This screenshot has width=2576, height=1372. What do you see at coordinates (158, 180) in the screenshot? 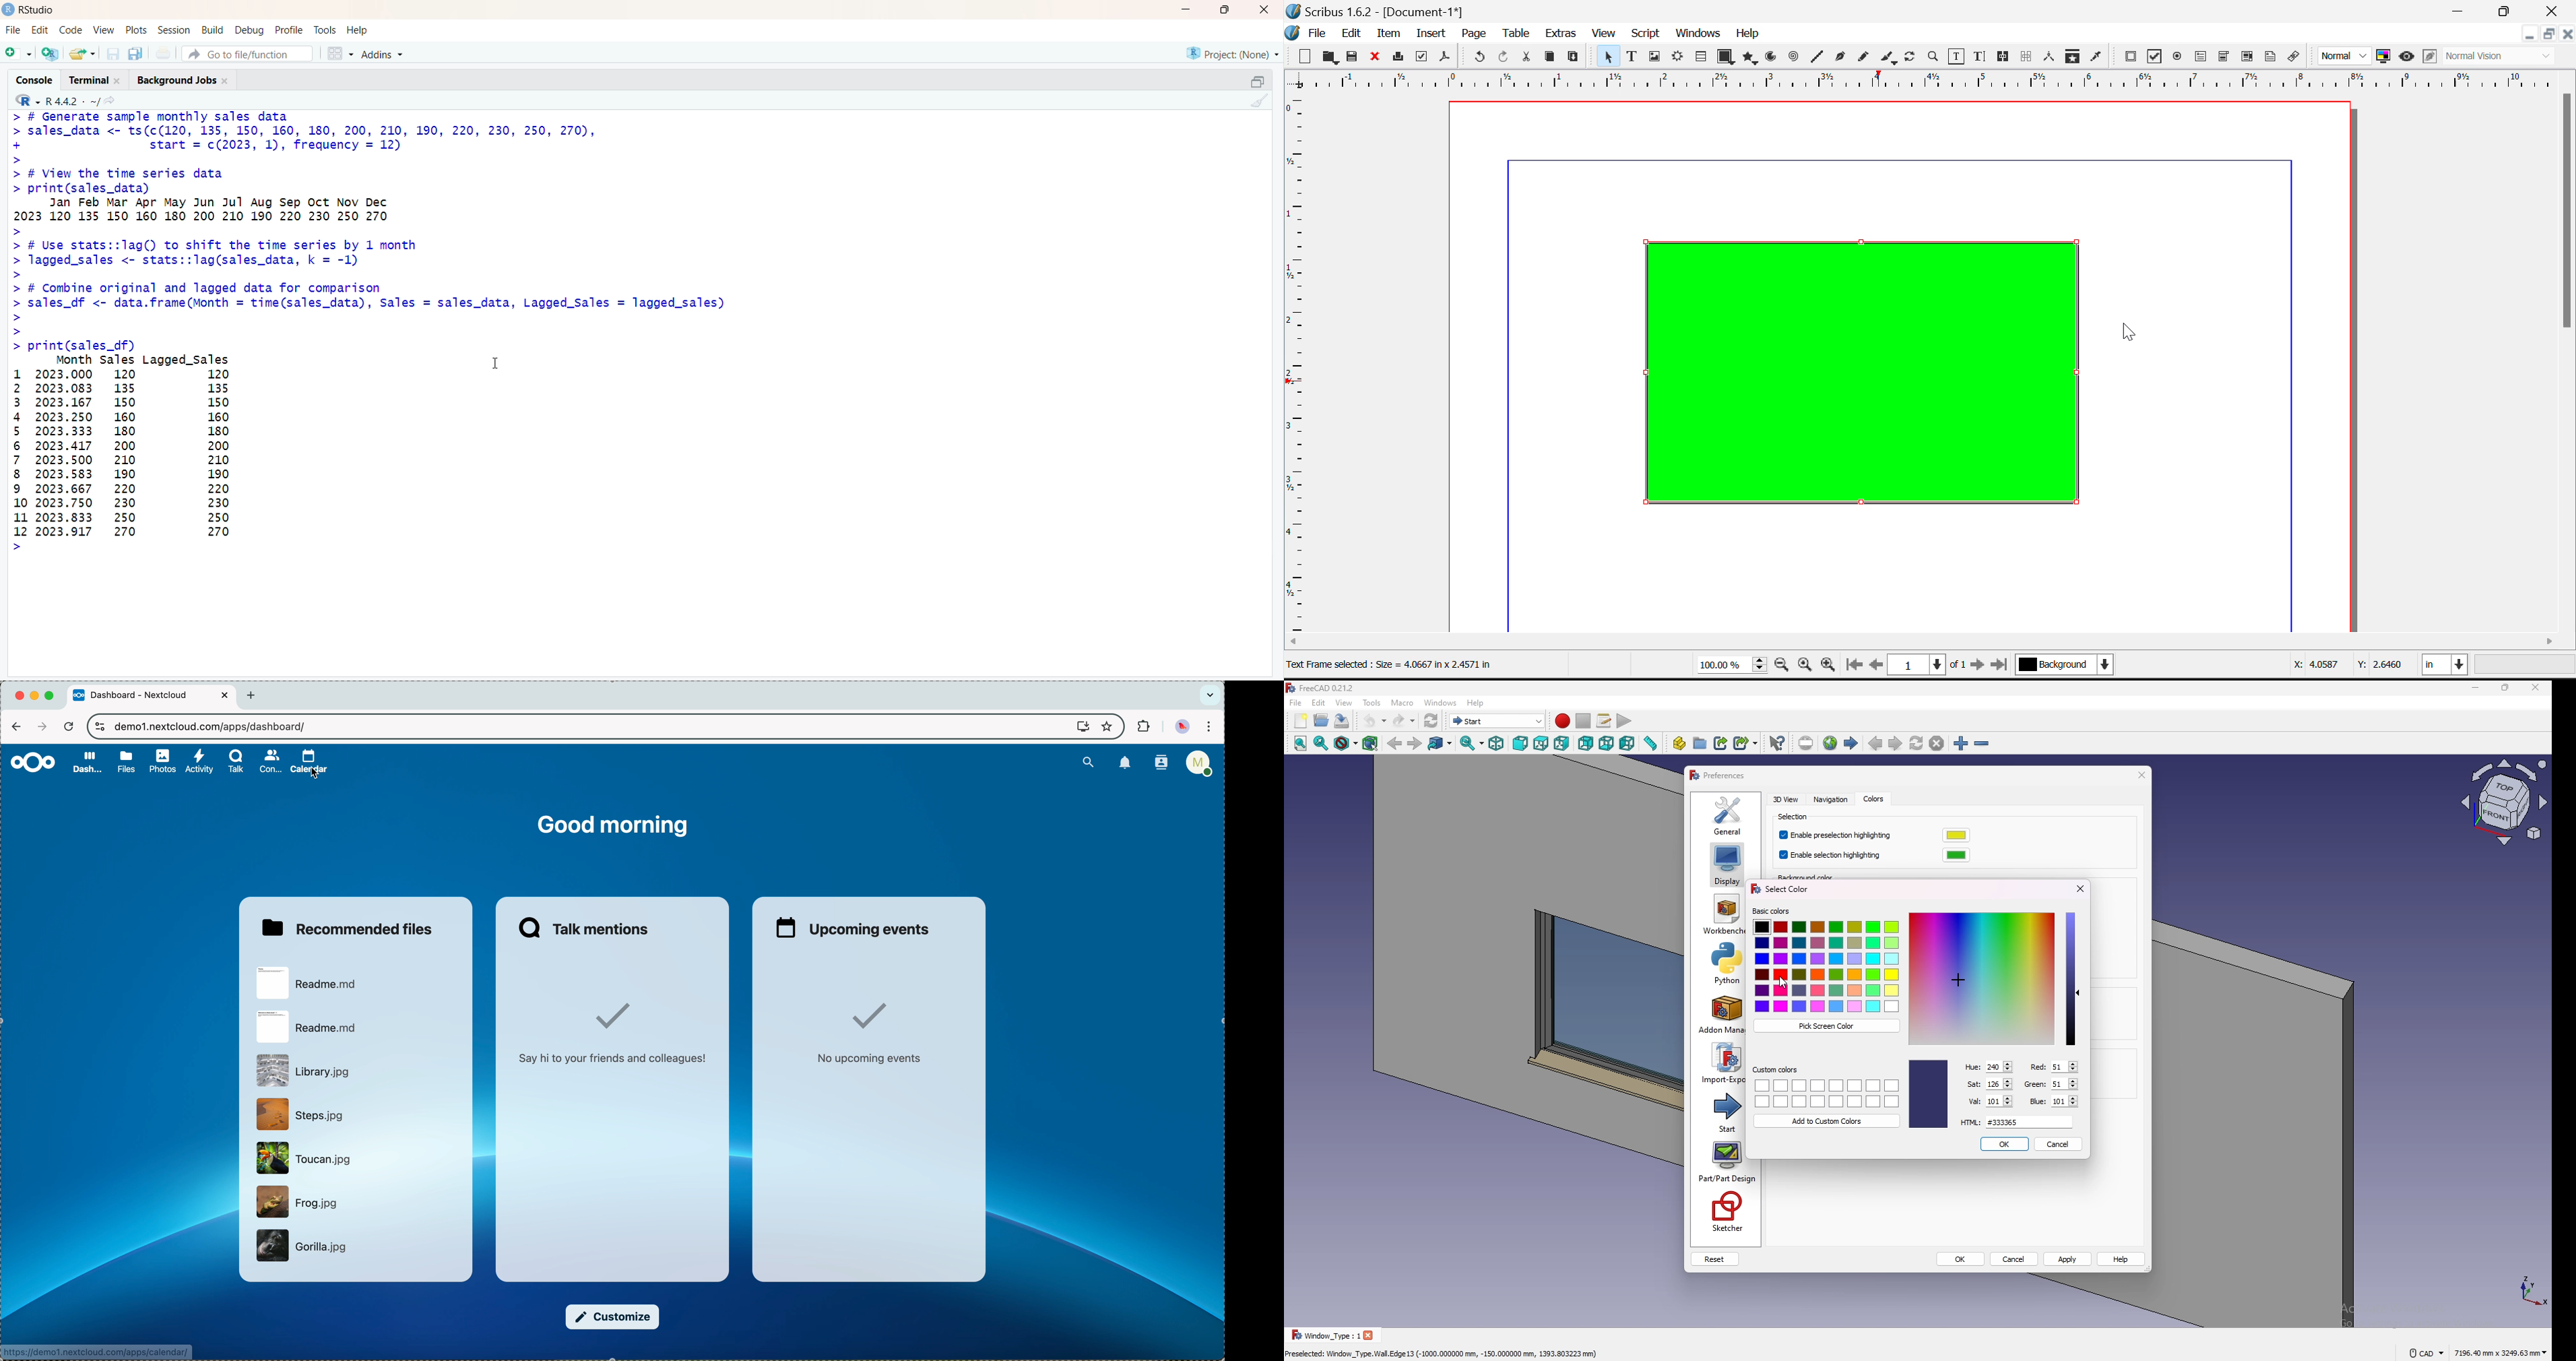
I see `> # View the Time series data> print(sales_data)` at bounding box center [158, 180].